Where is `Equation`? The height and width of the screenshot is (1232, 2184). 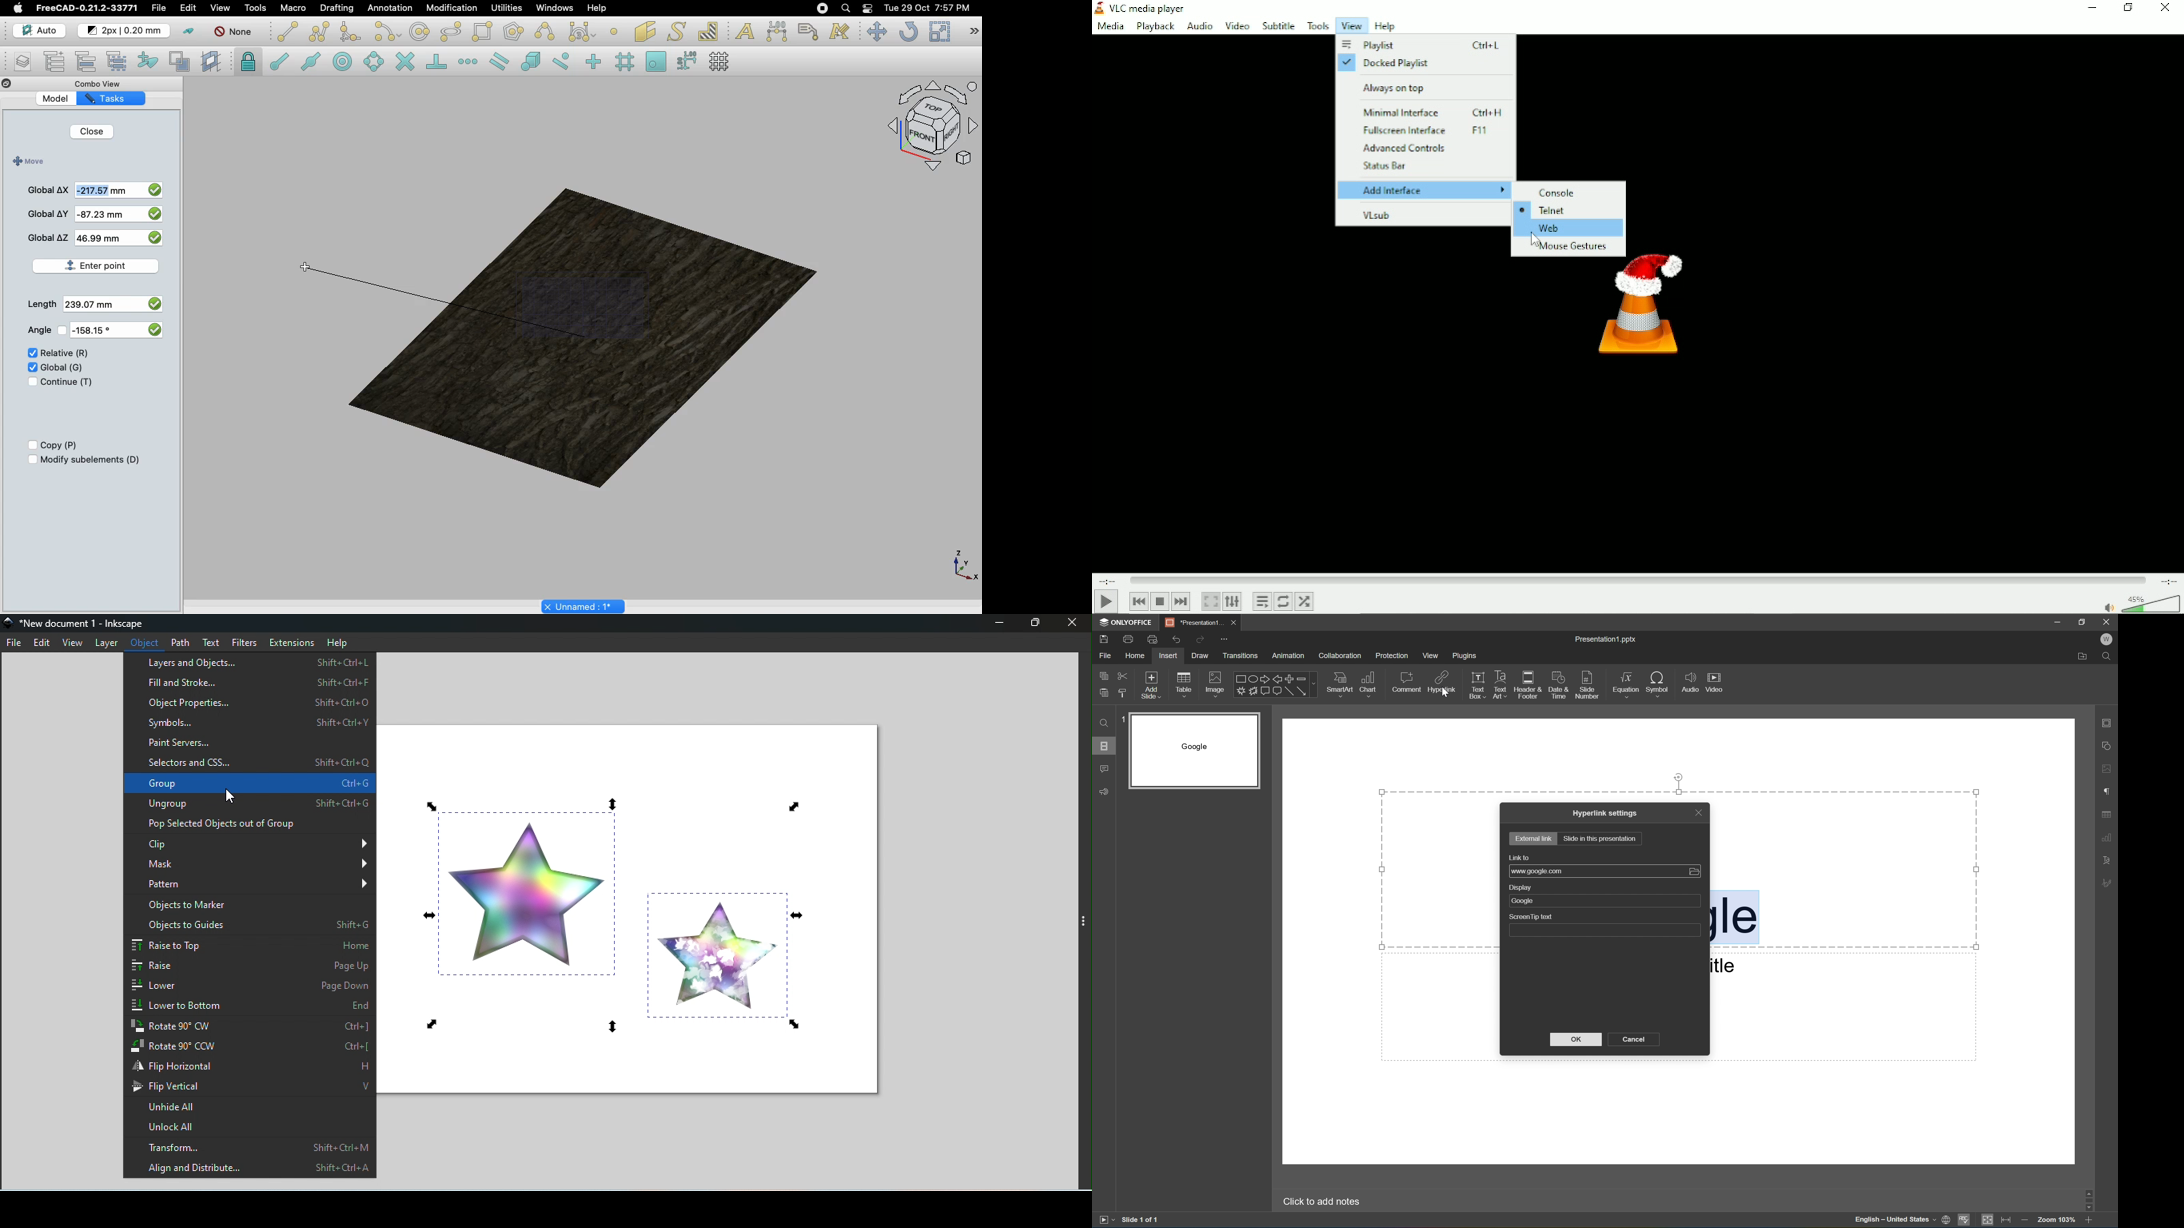 Equation is located at coordinates (1627, 685).